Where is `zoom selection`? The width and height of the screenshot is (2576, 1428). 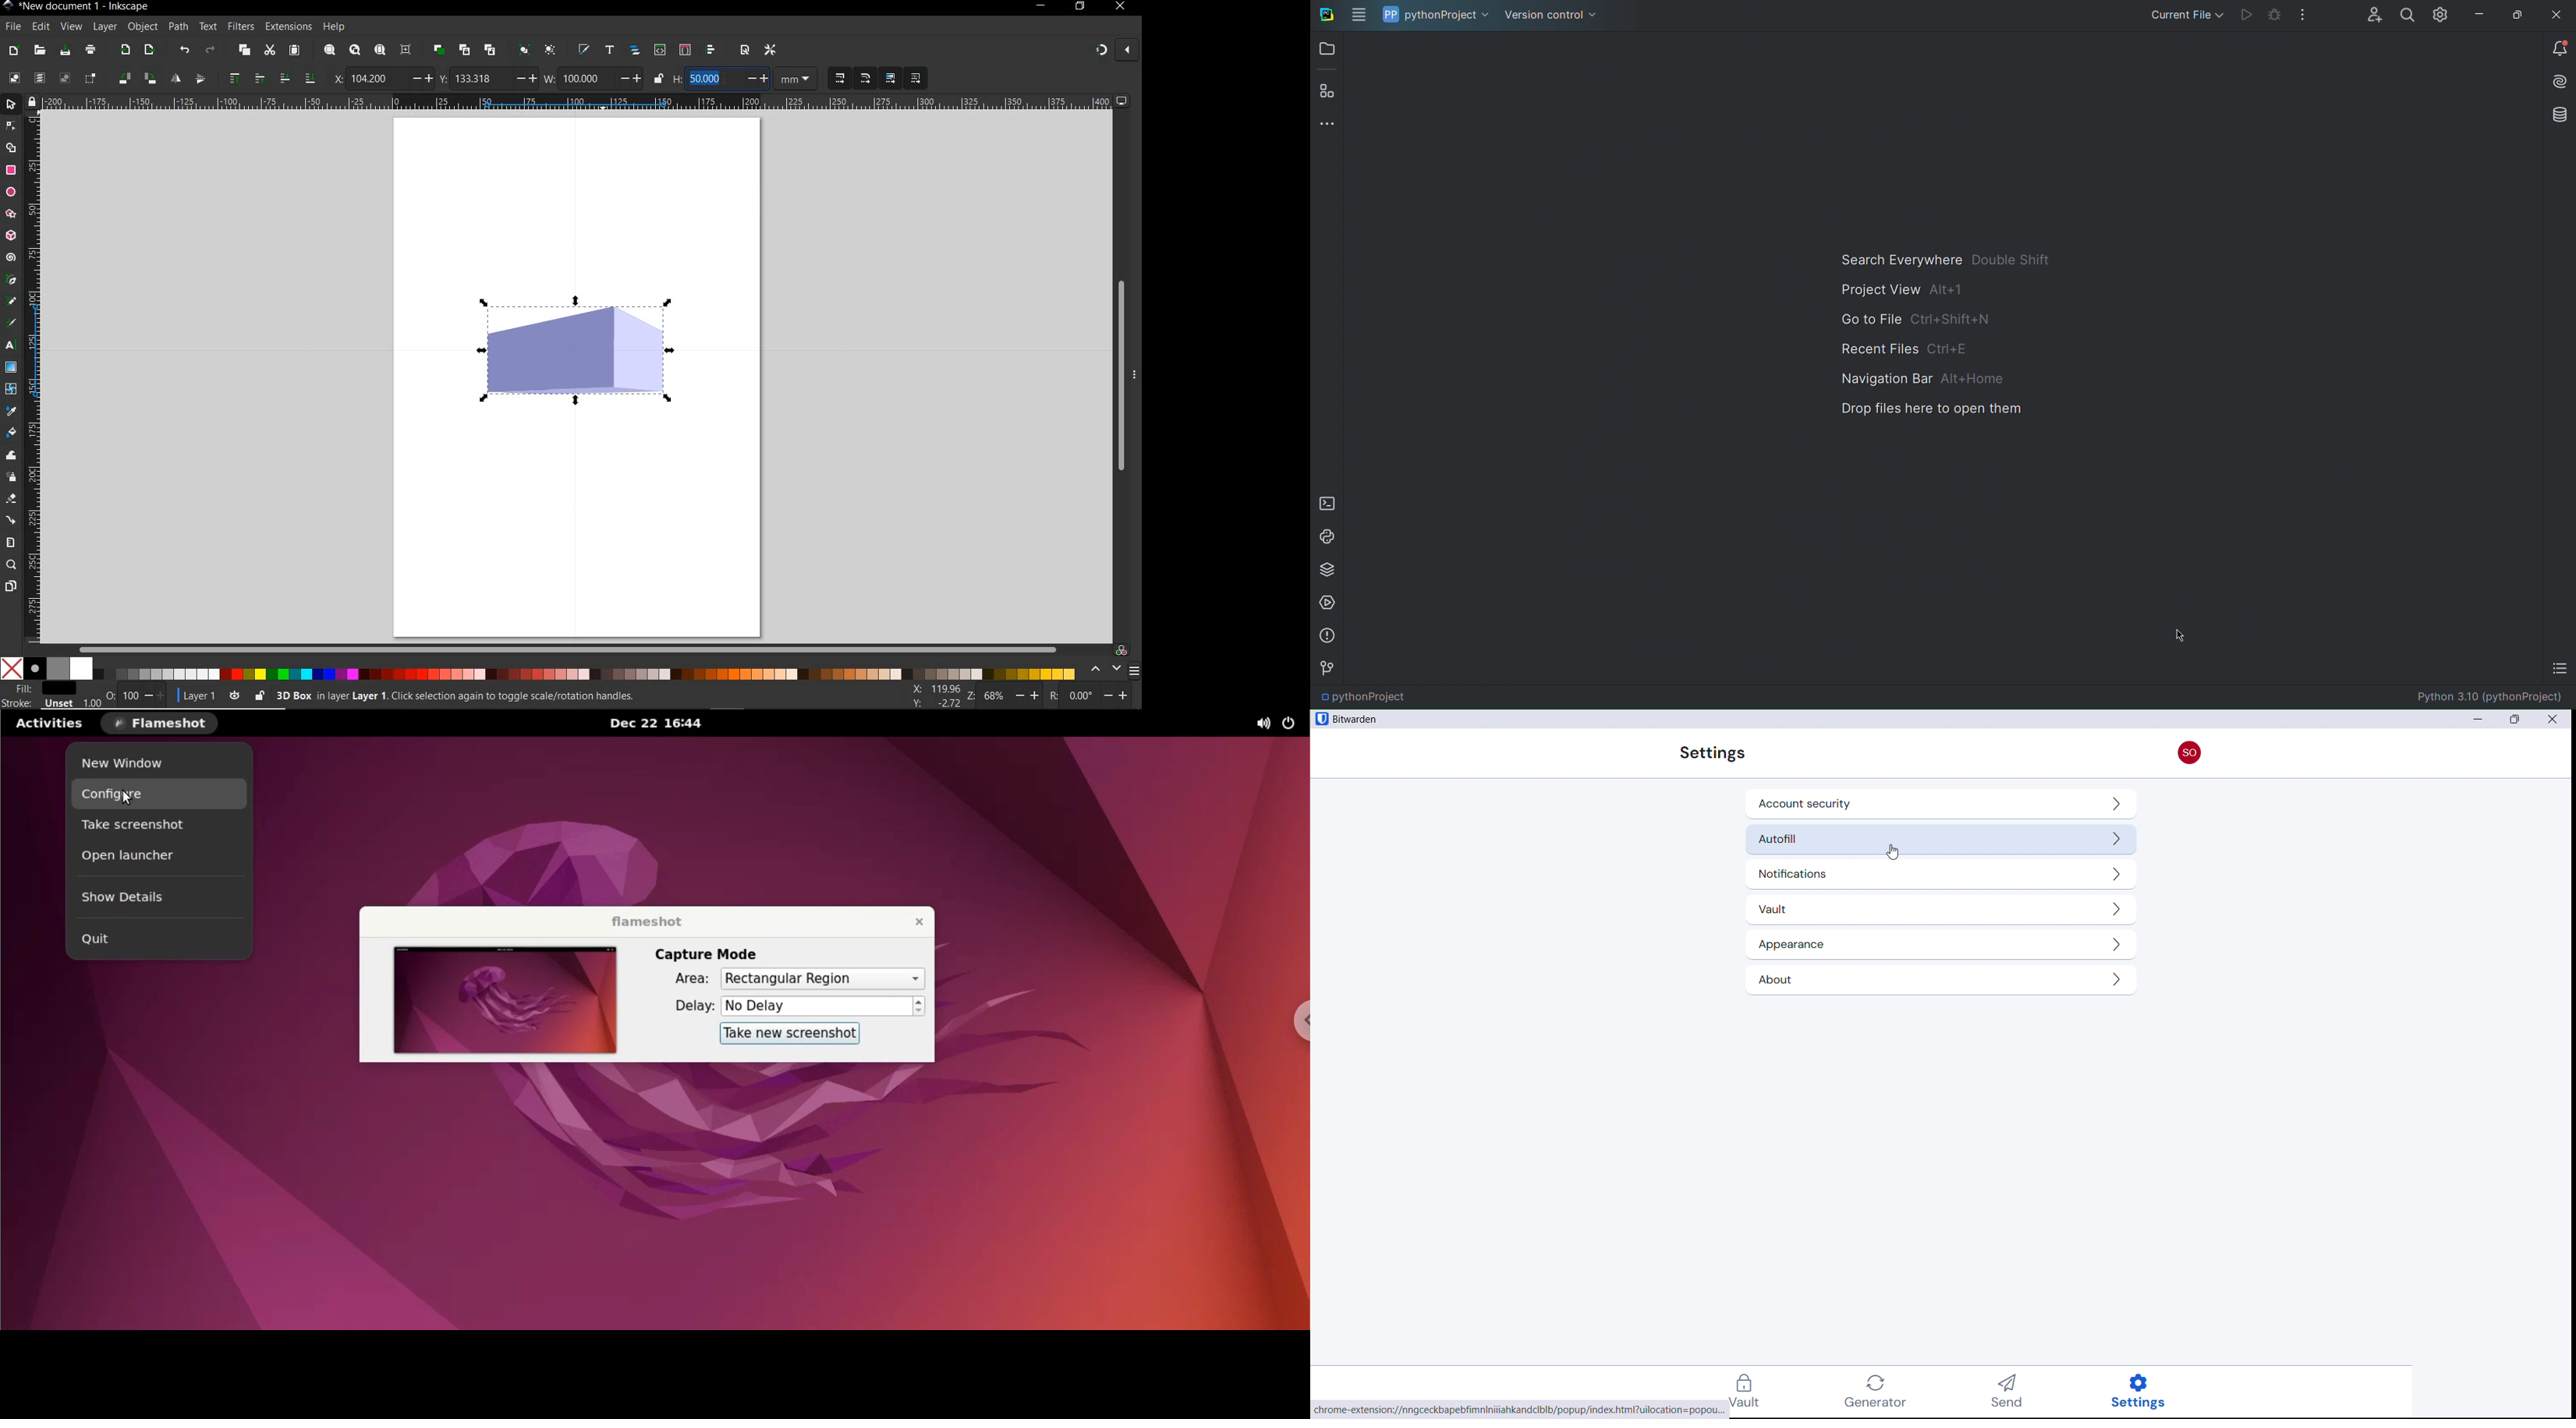 zoom selection is located at coordinates (329, 50).